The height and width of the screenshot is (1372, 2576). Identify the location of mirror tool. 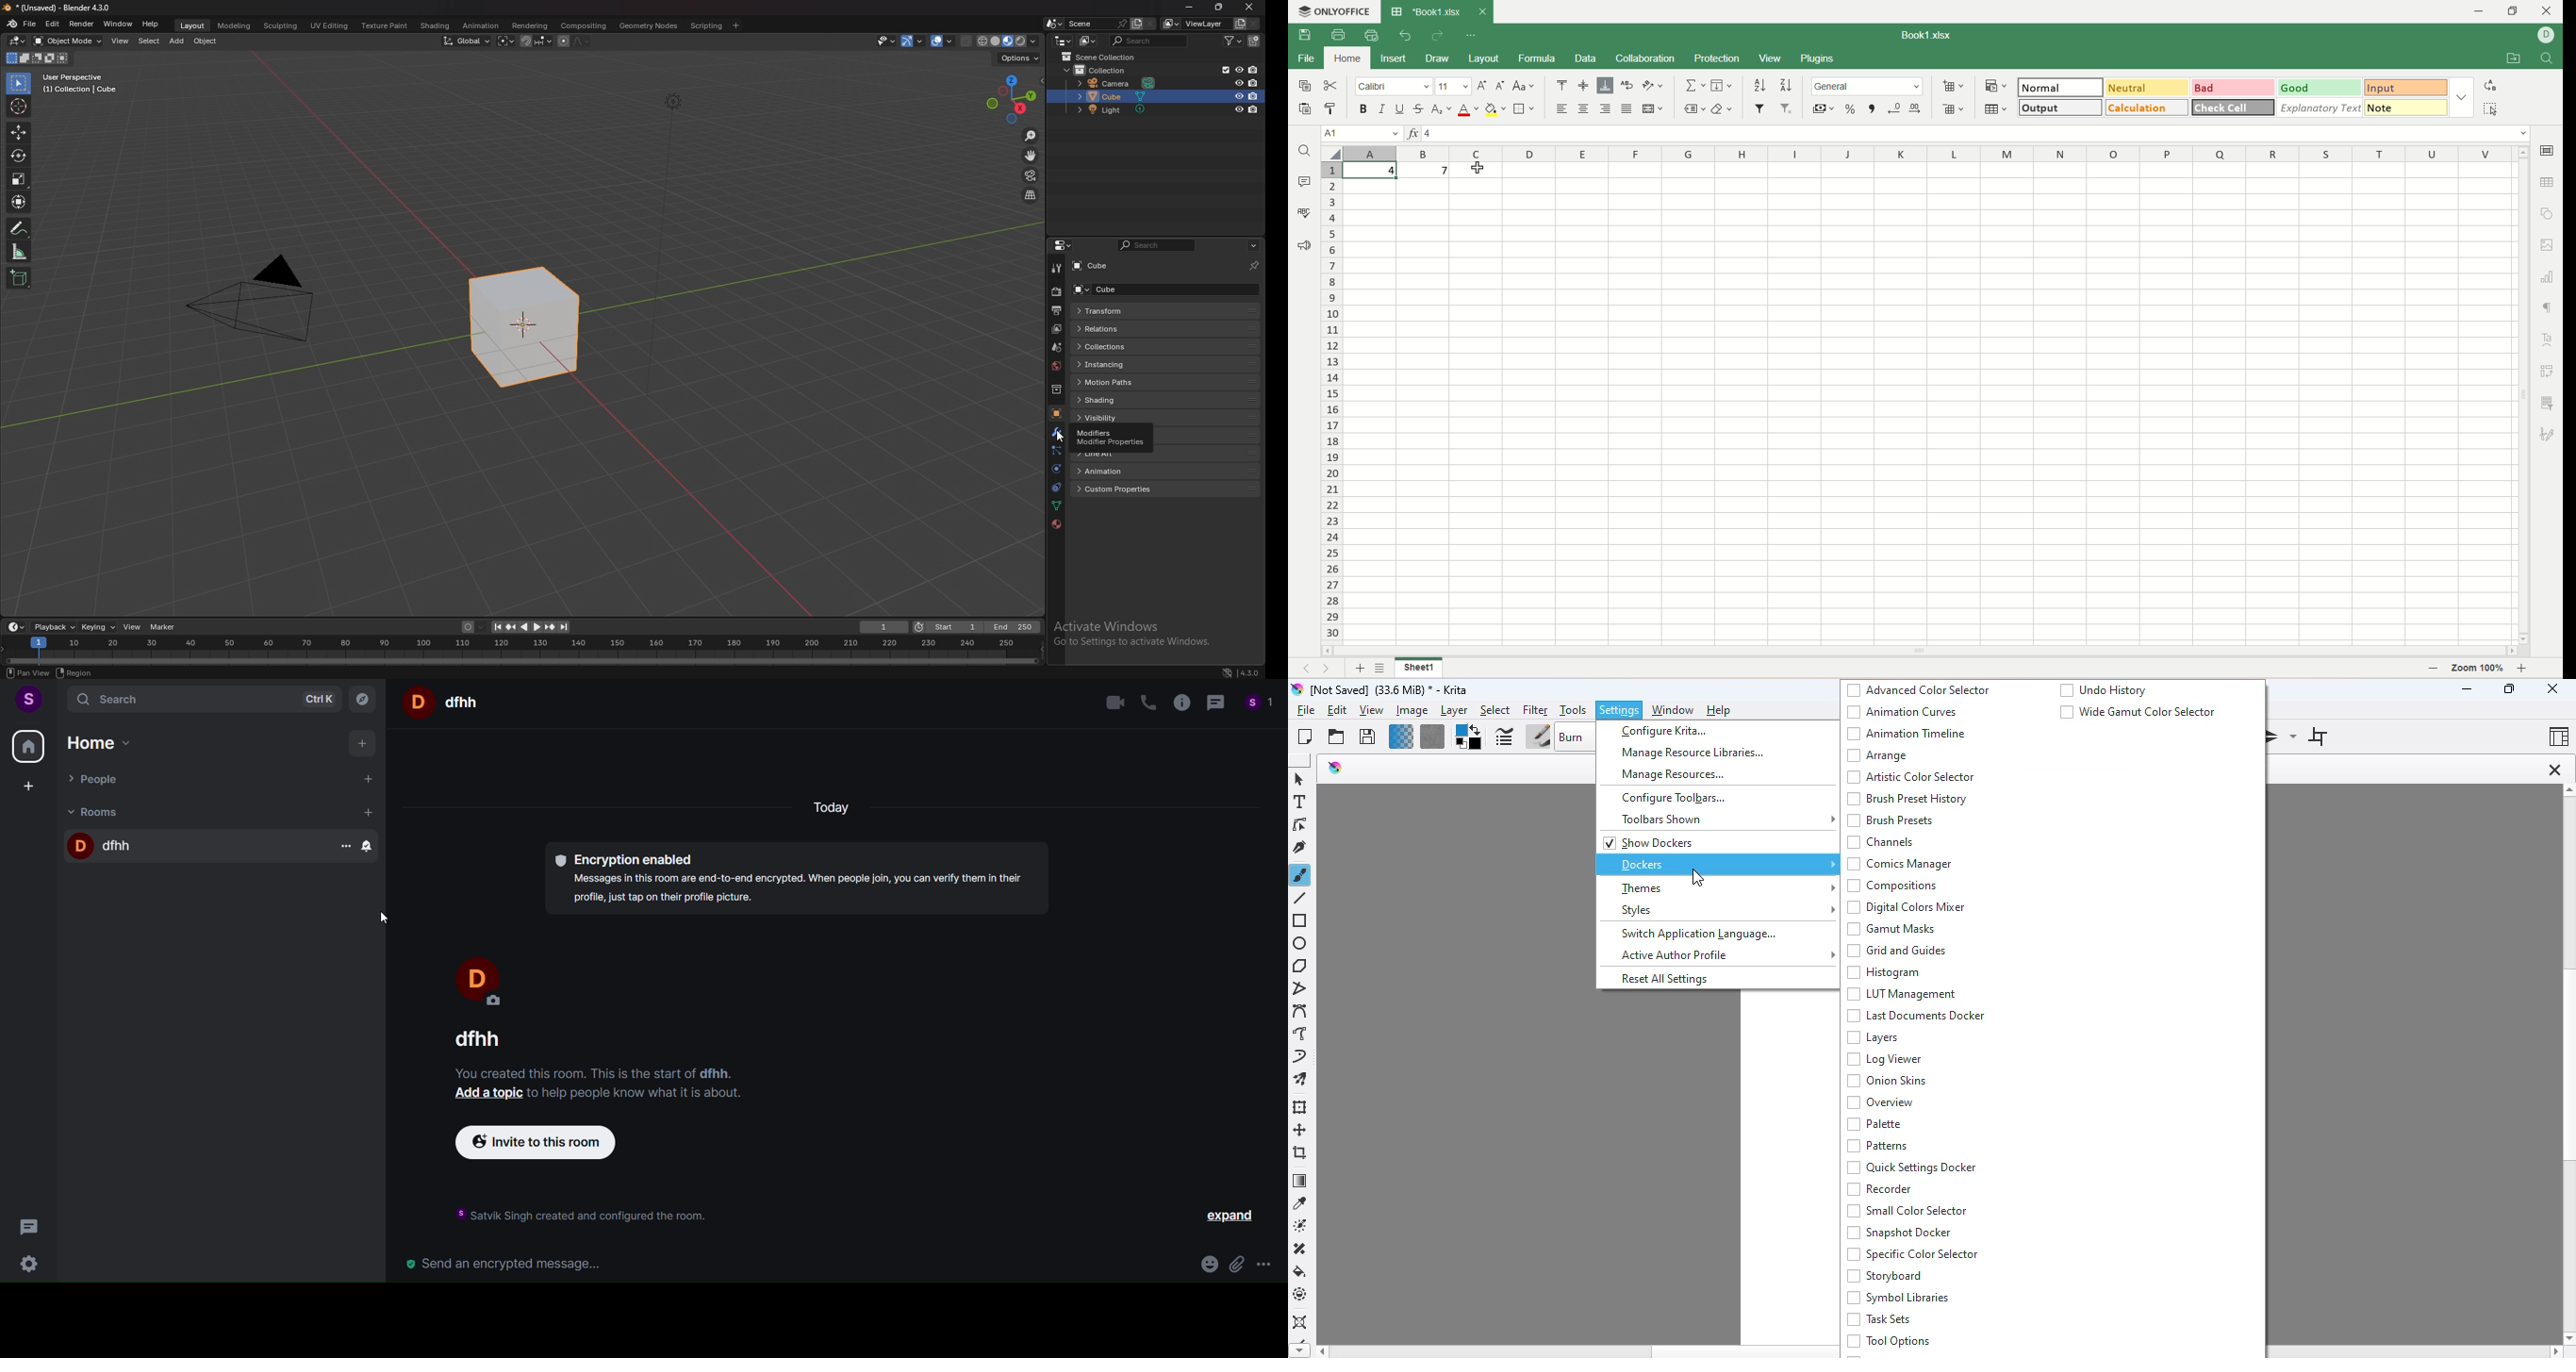
(2282, 736).